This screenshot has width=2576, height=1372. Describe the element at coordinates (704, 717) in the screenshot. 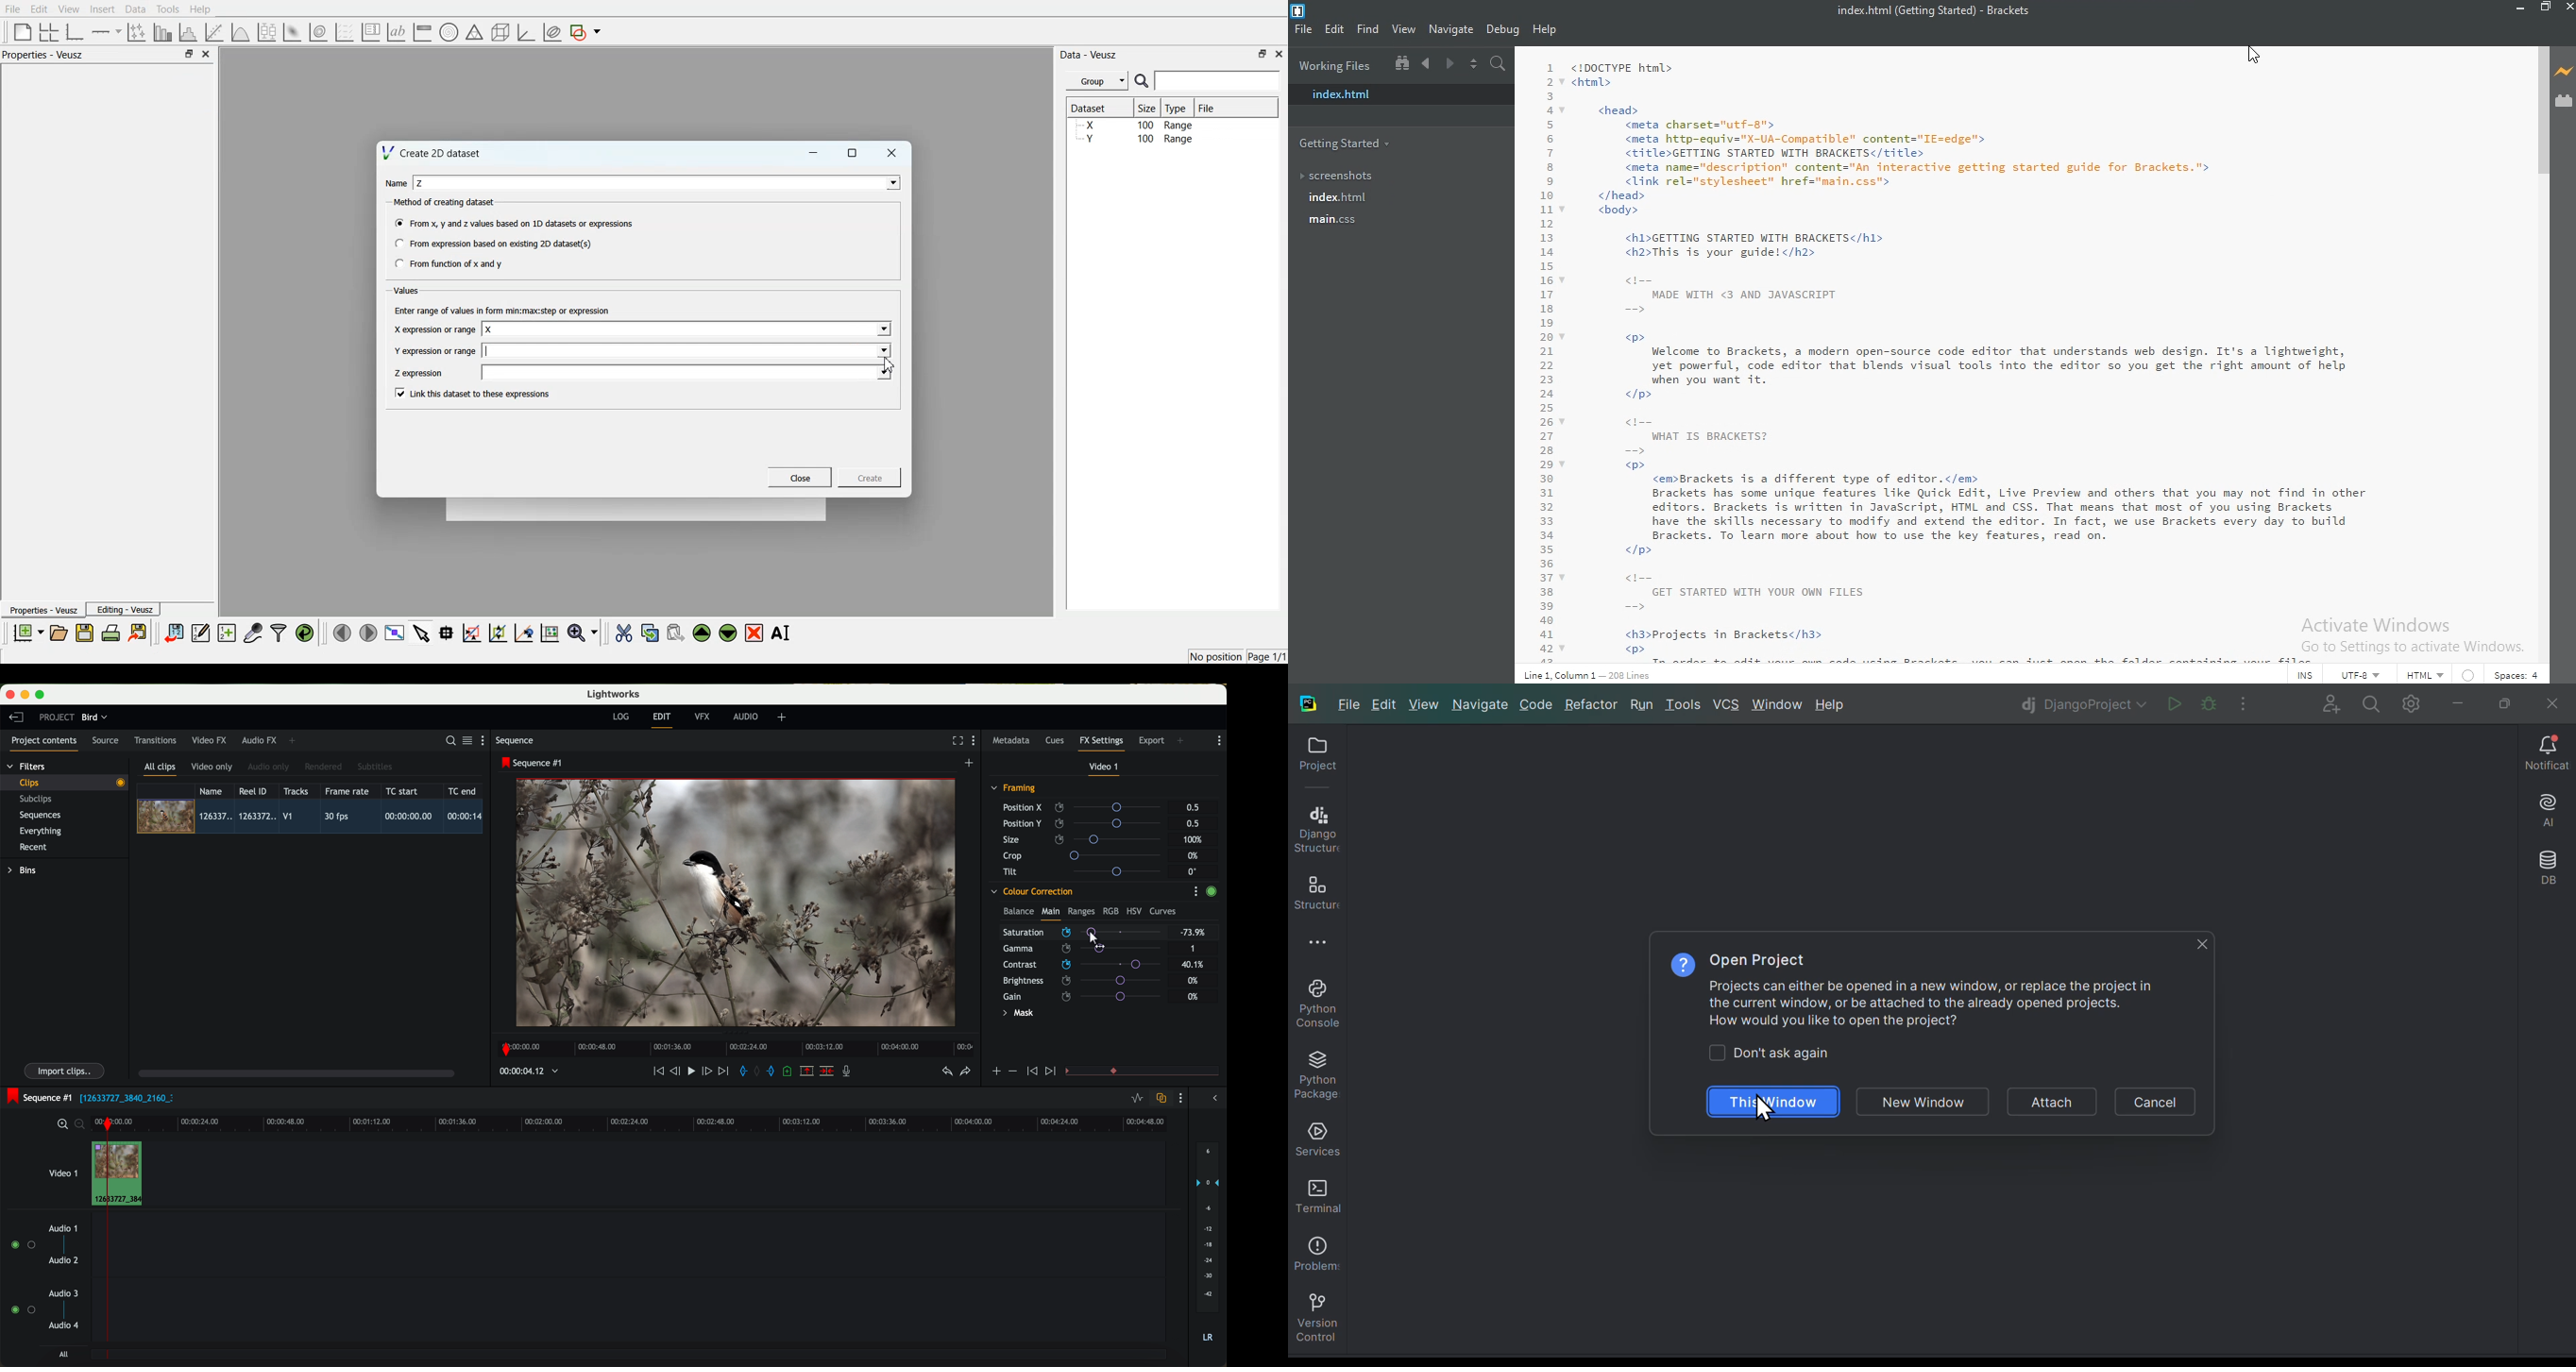

I see `VFX` at that location.